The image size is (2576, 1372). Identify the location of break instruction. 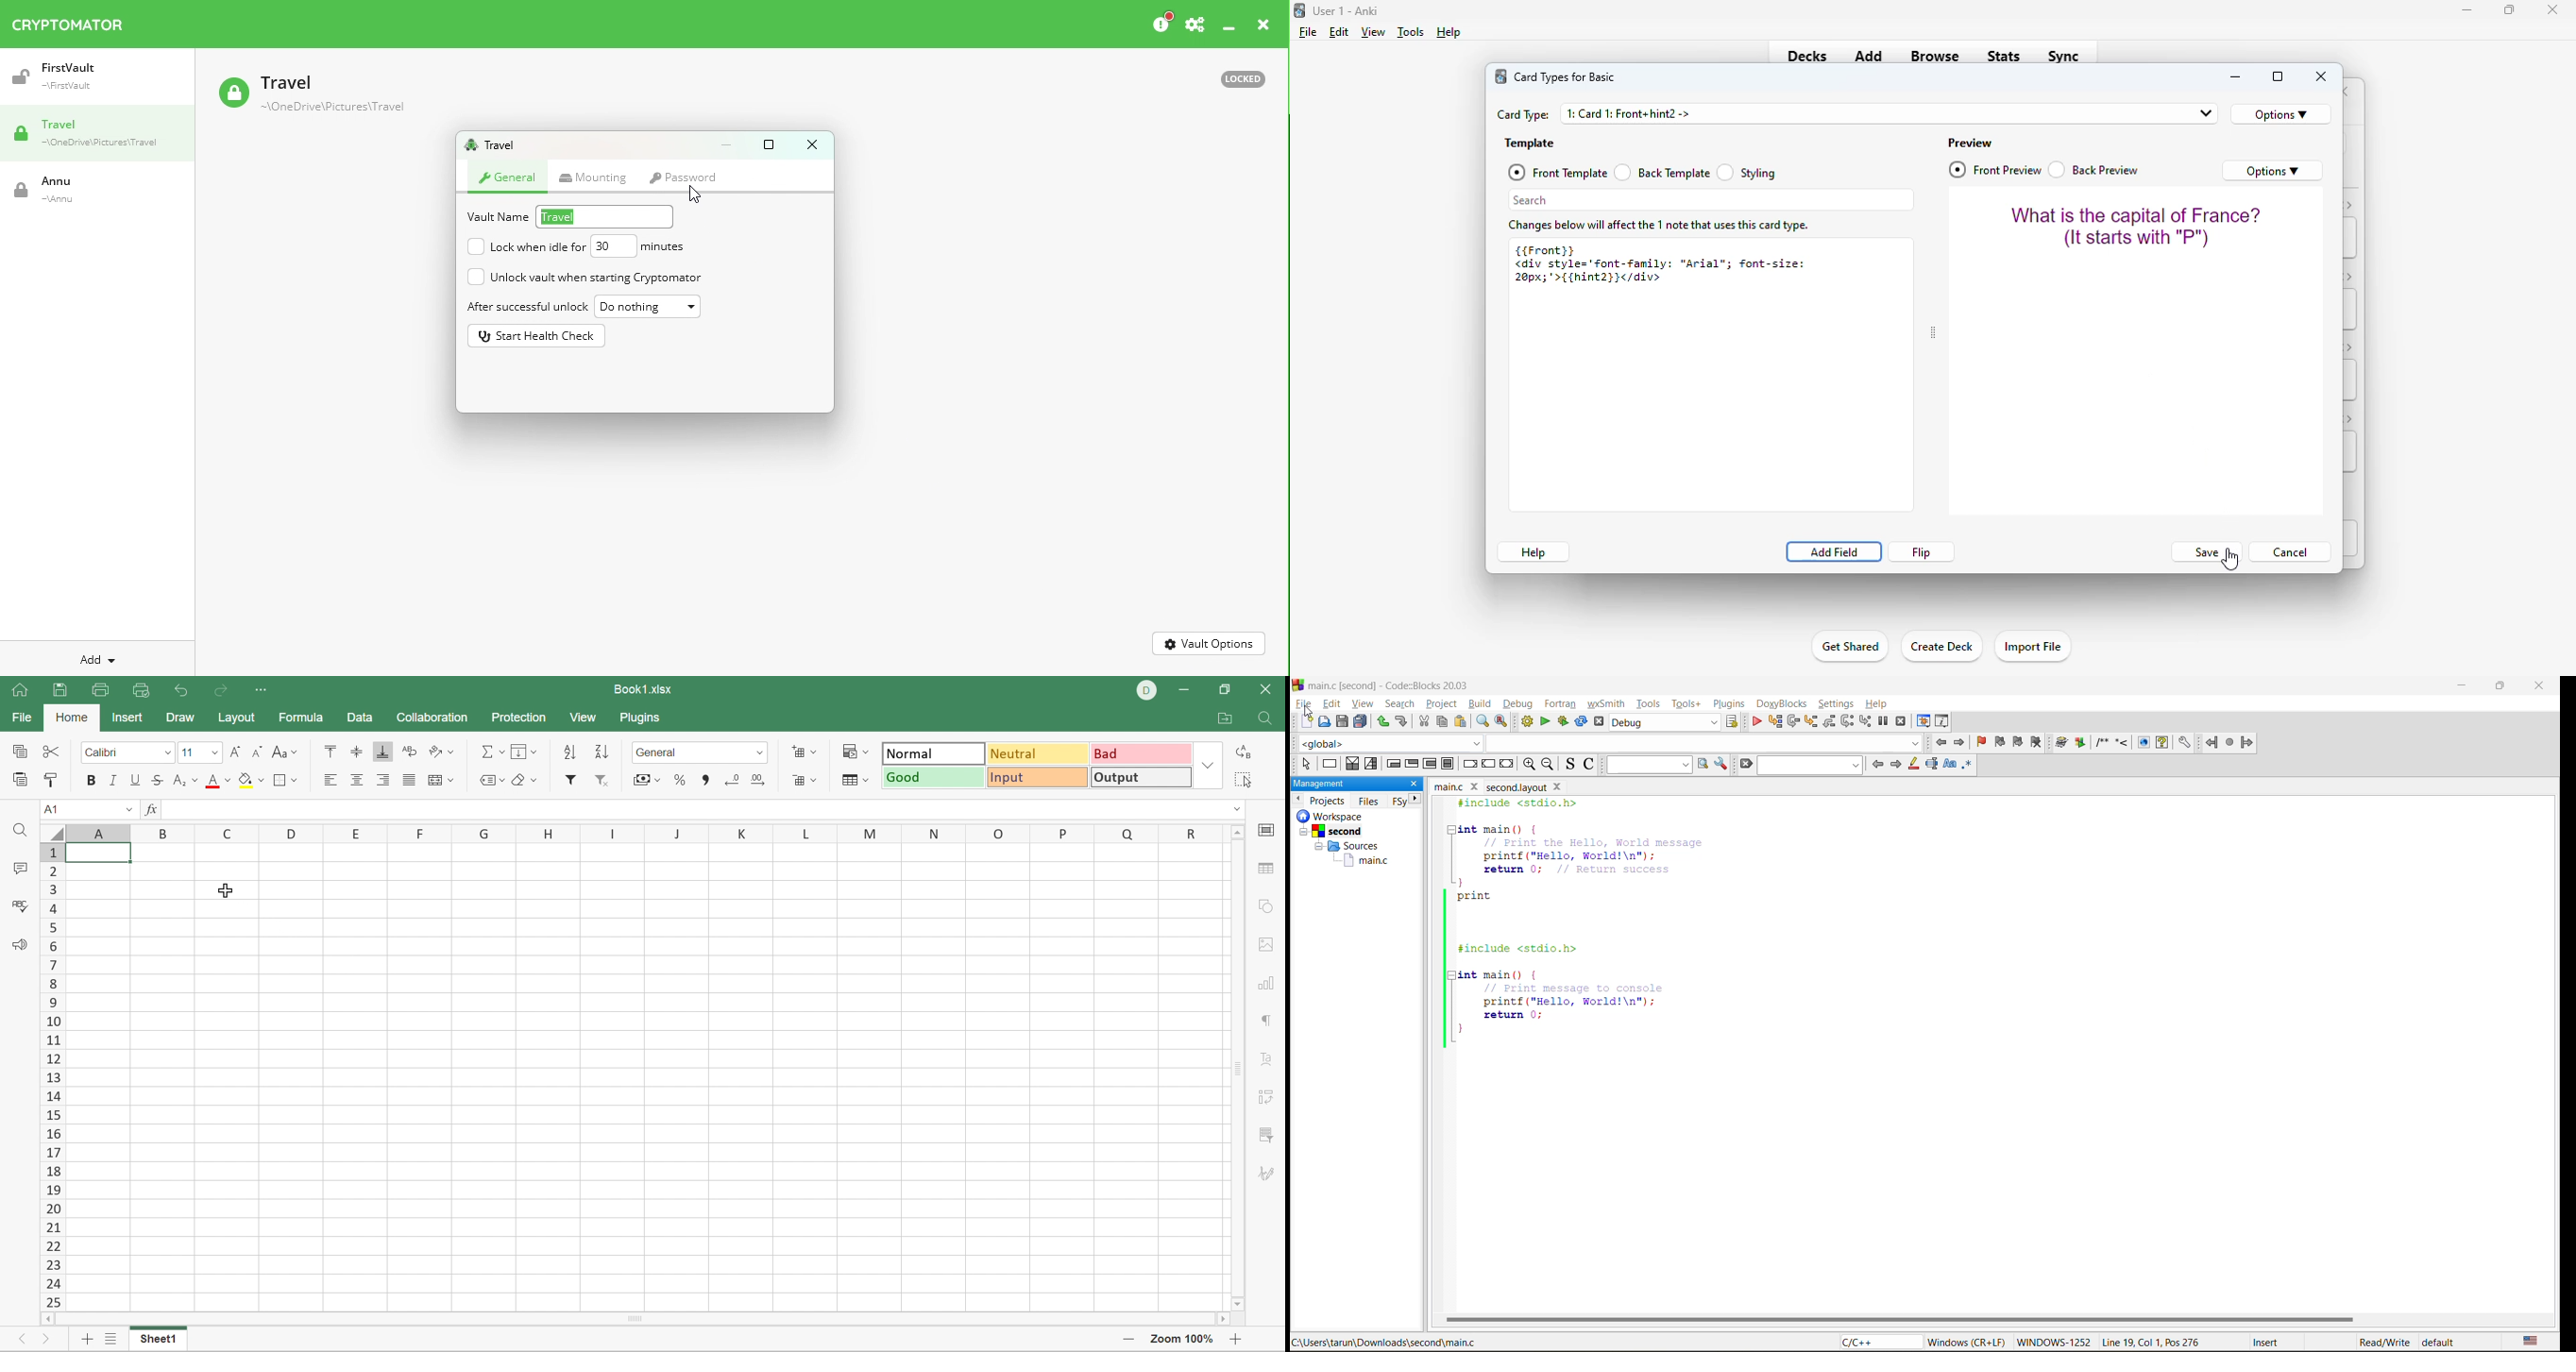
(1470, 765).